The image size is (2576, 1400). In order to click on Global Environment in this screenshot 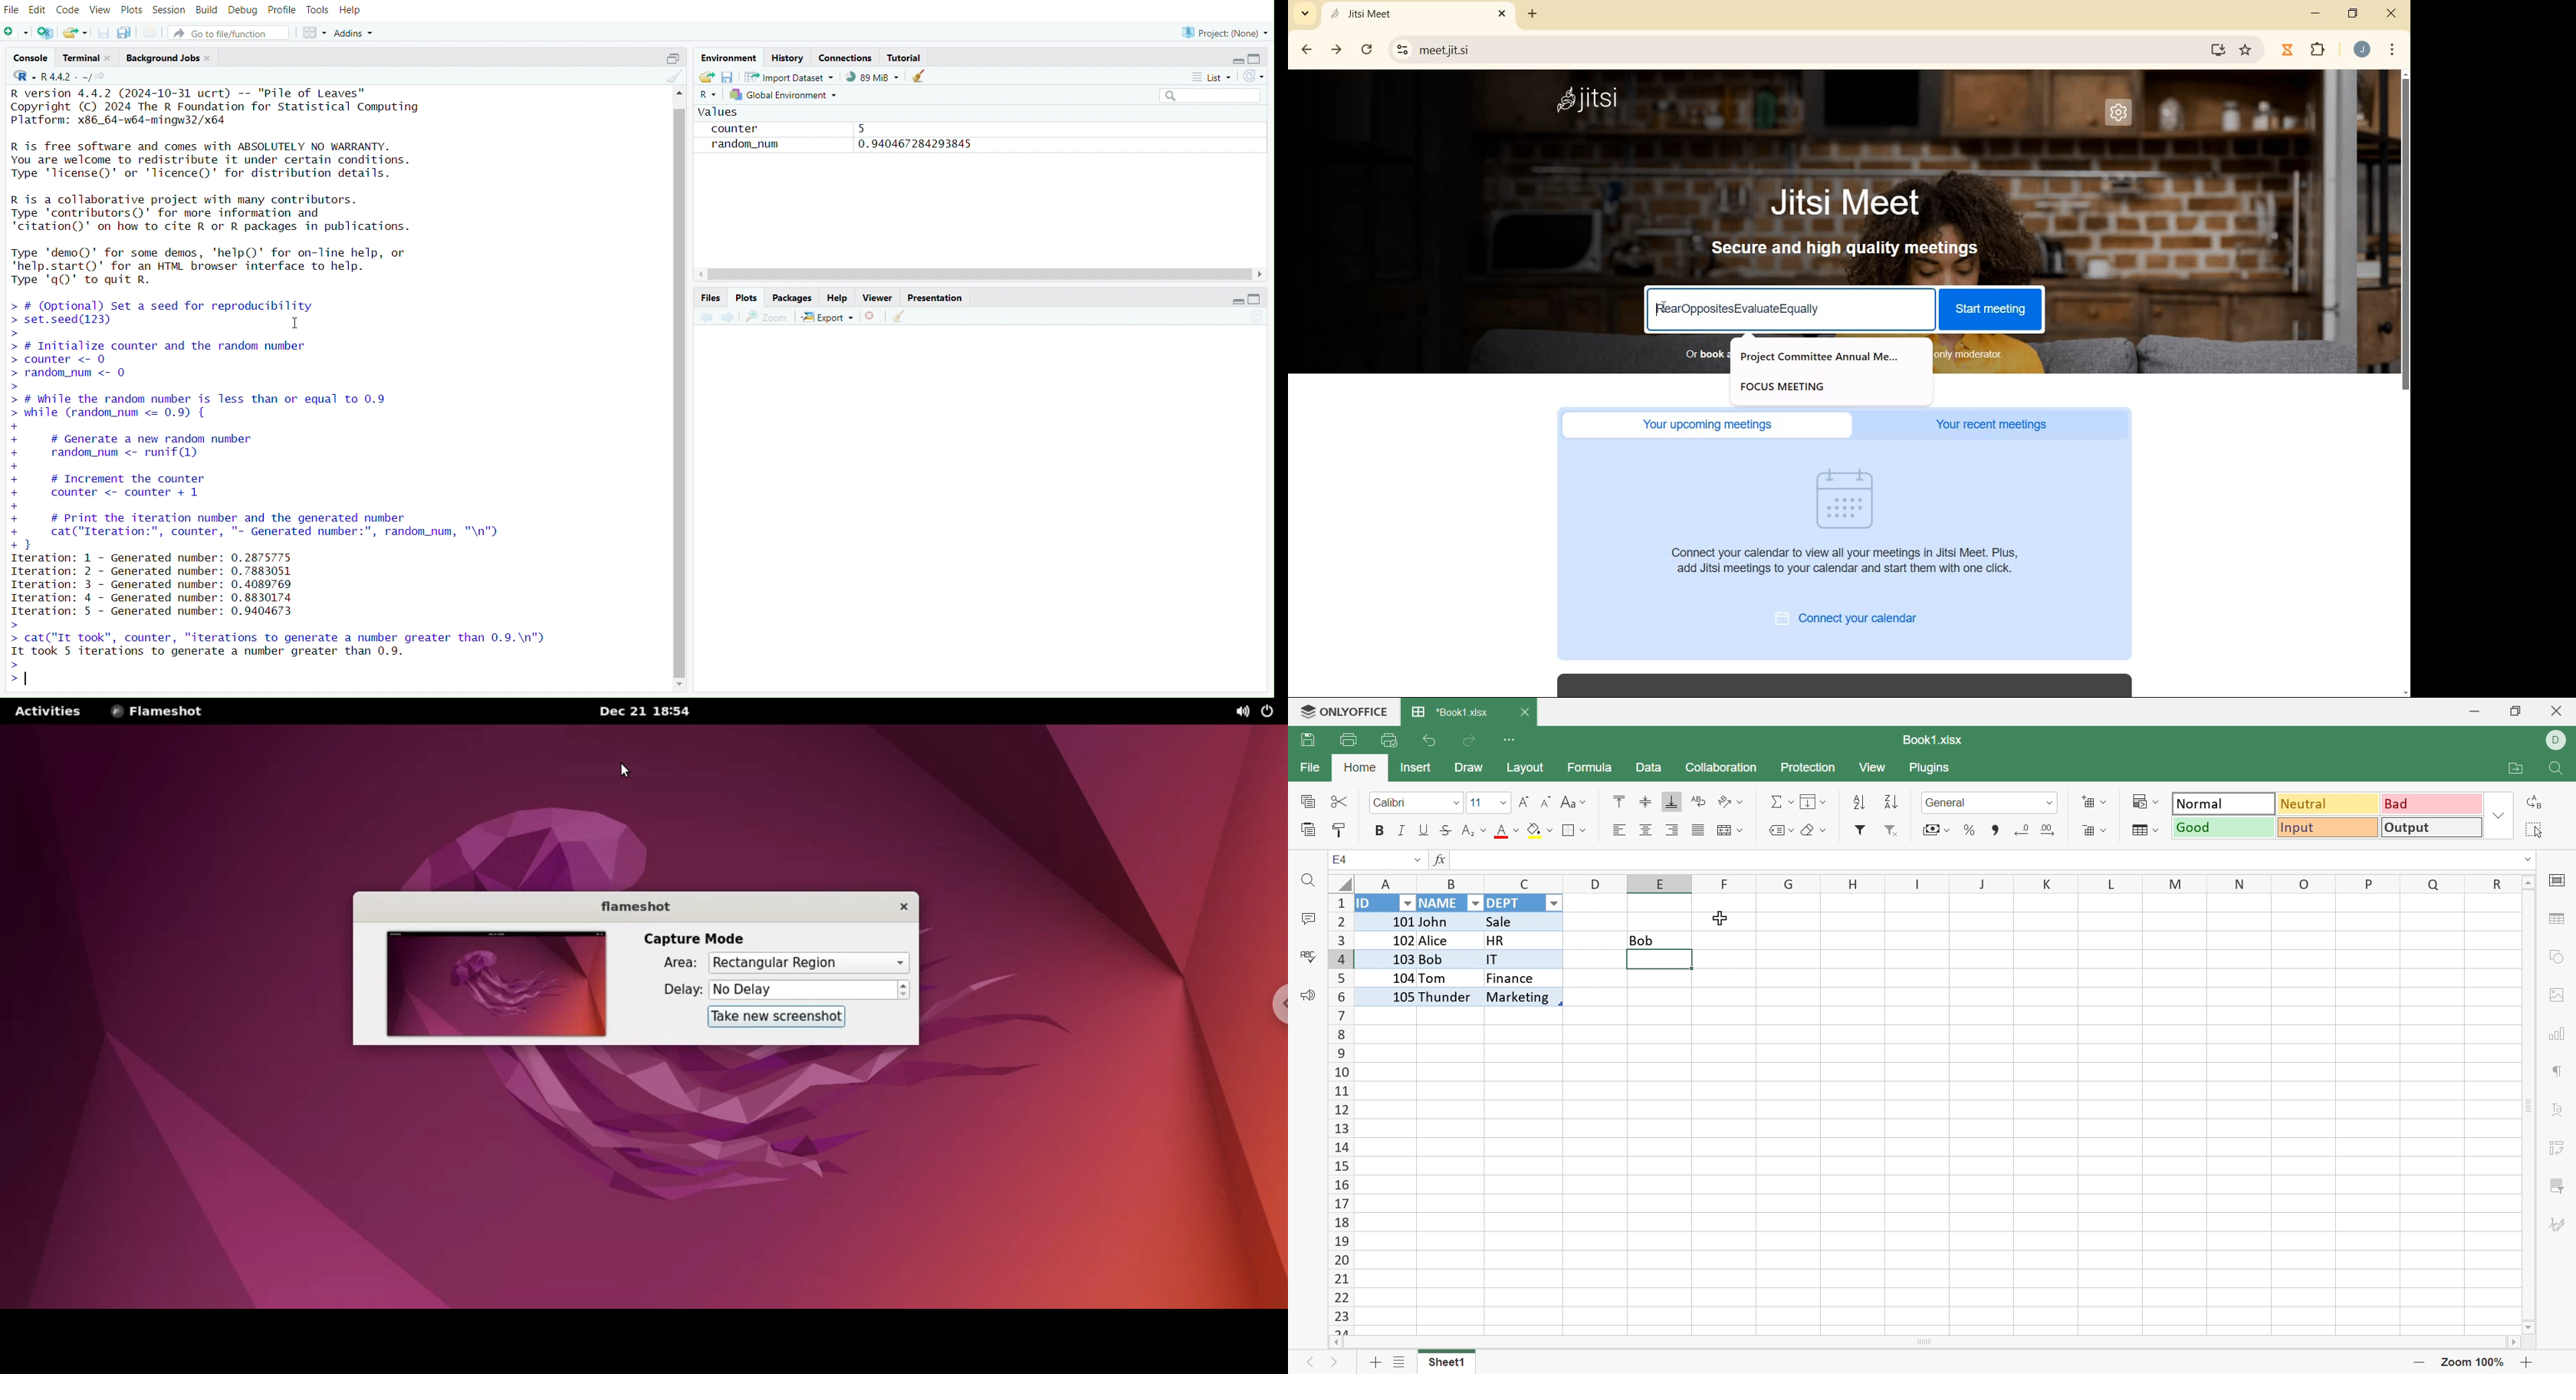, I will do `click(786, 95)`.